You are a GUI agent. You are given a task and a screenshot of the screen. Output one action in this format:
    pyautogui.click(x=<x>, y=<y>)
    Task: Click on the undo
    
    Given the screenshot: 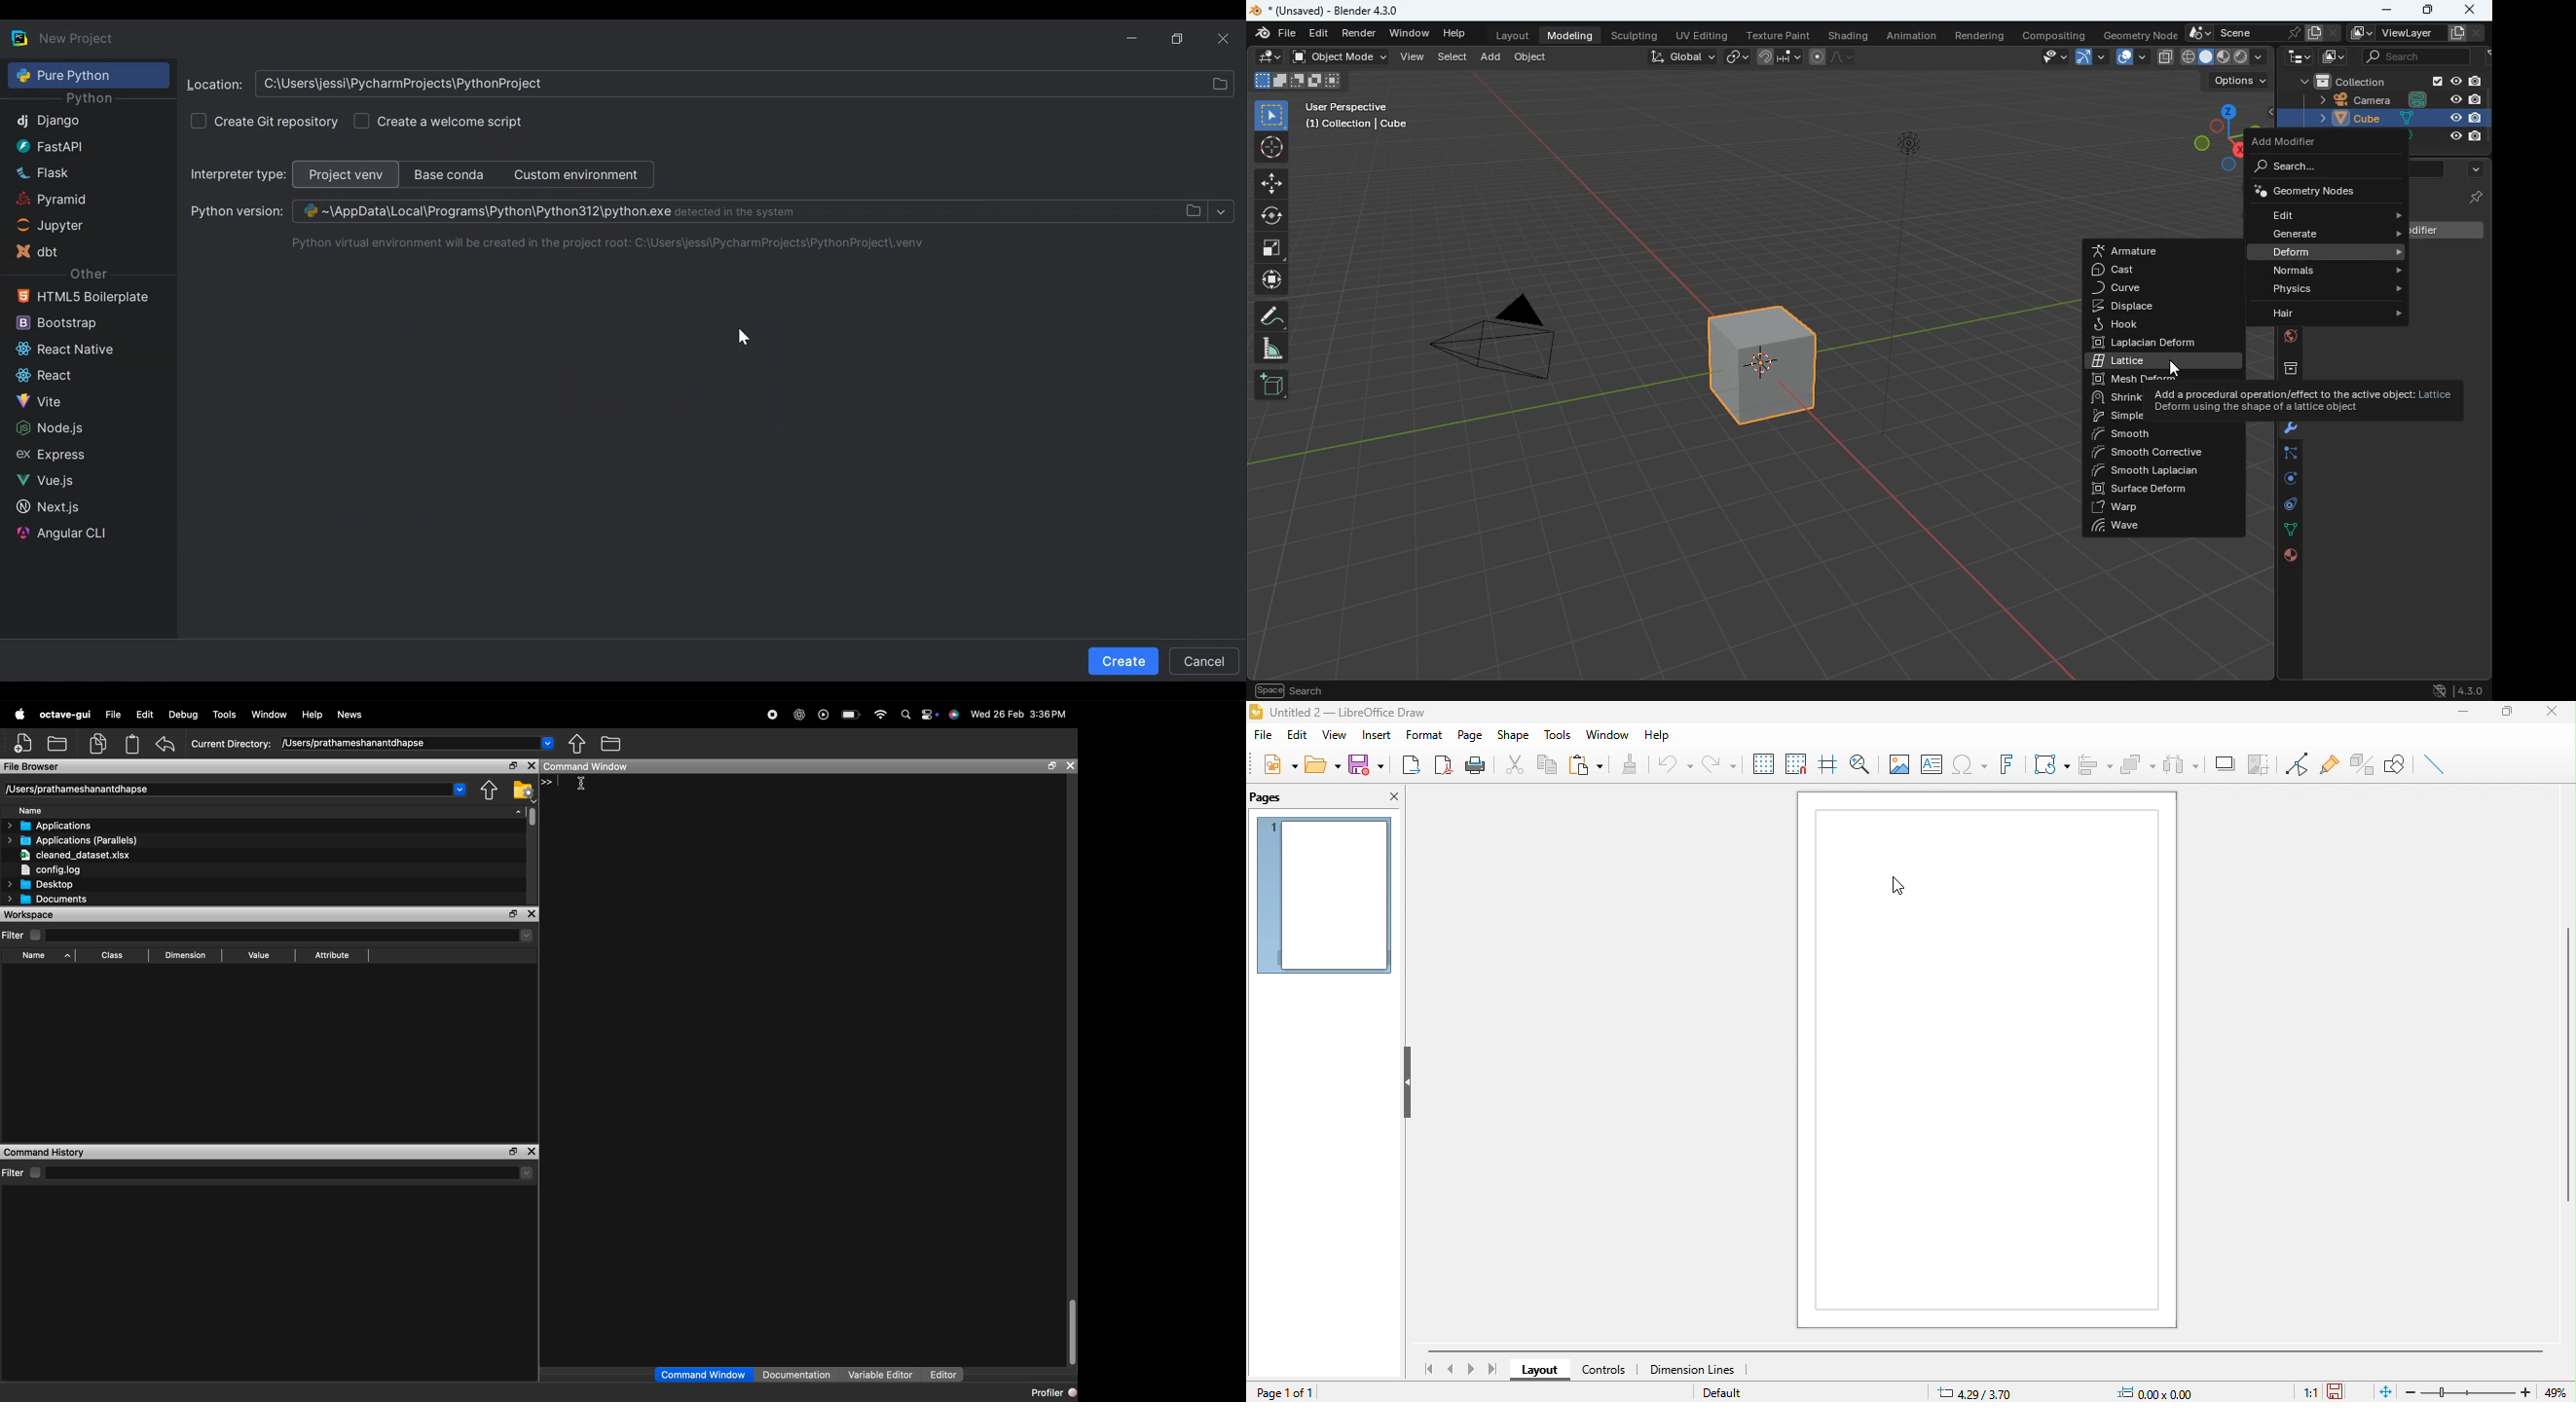 What is the action you would take?
    pyautogui.click(x=1672, y=764)
    